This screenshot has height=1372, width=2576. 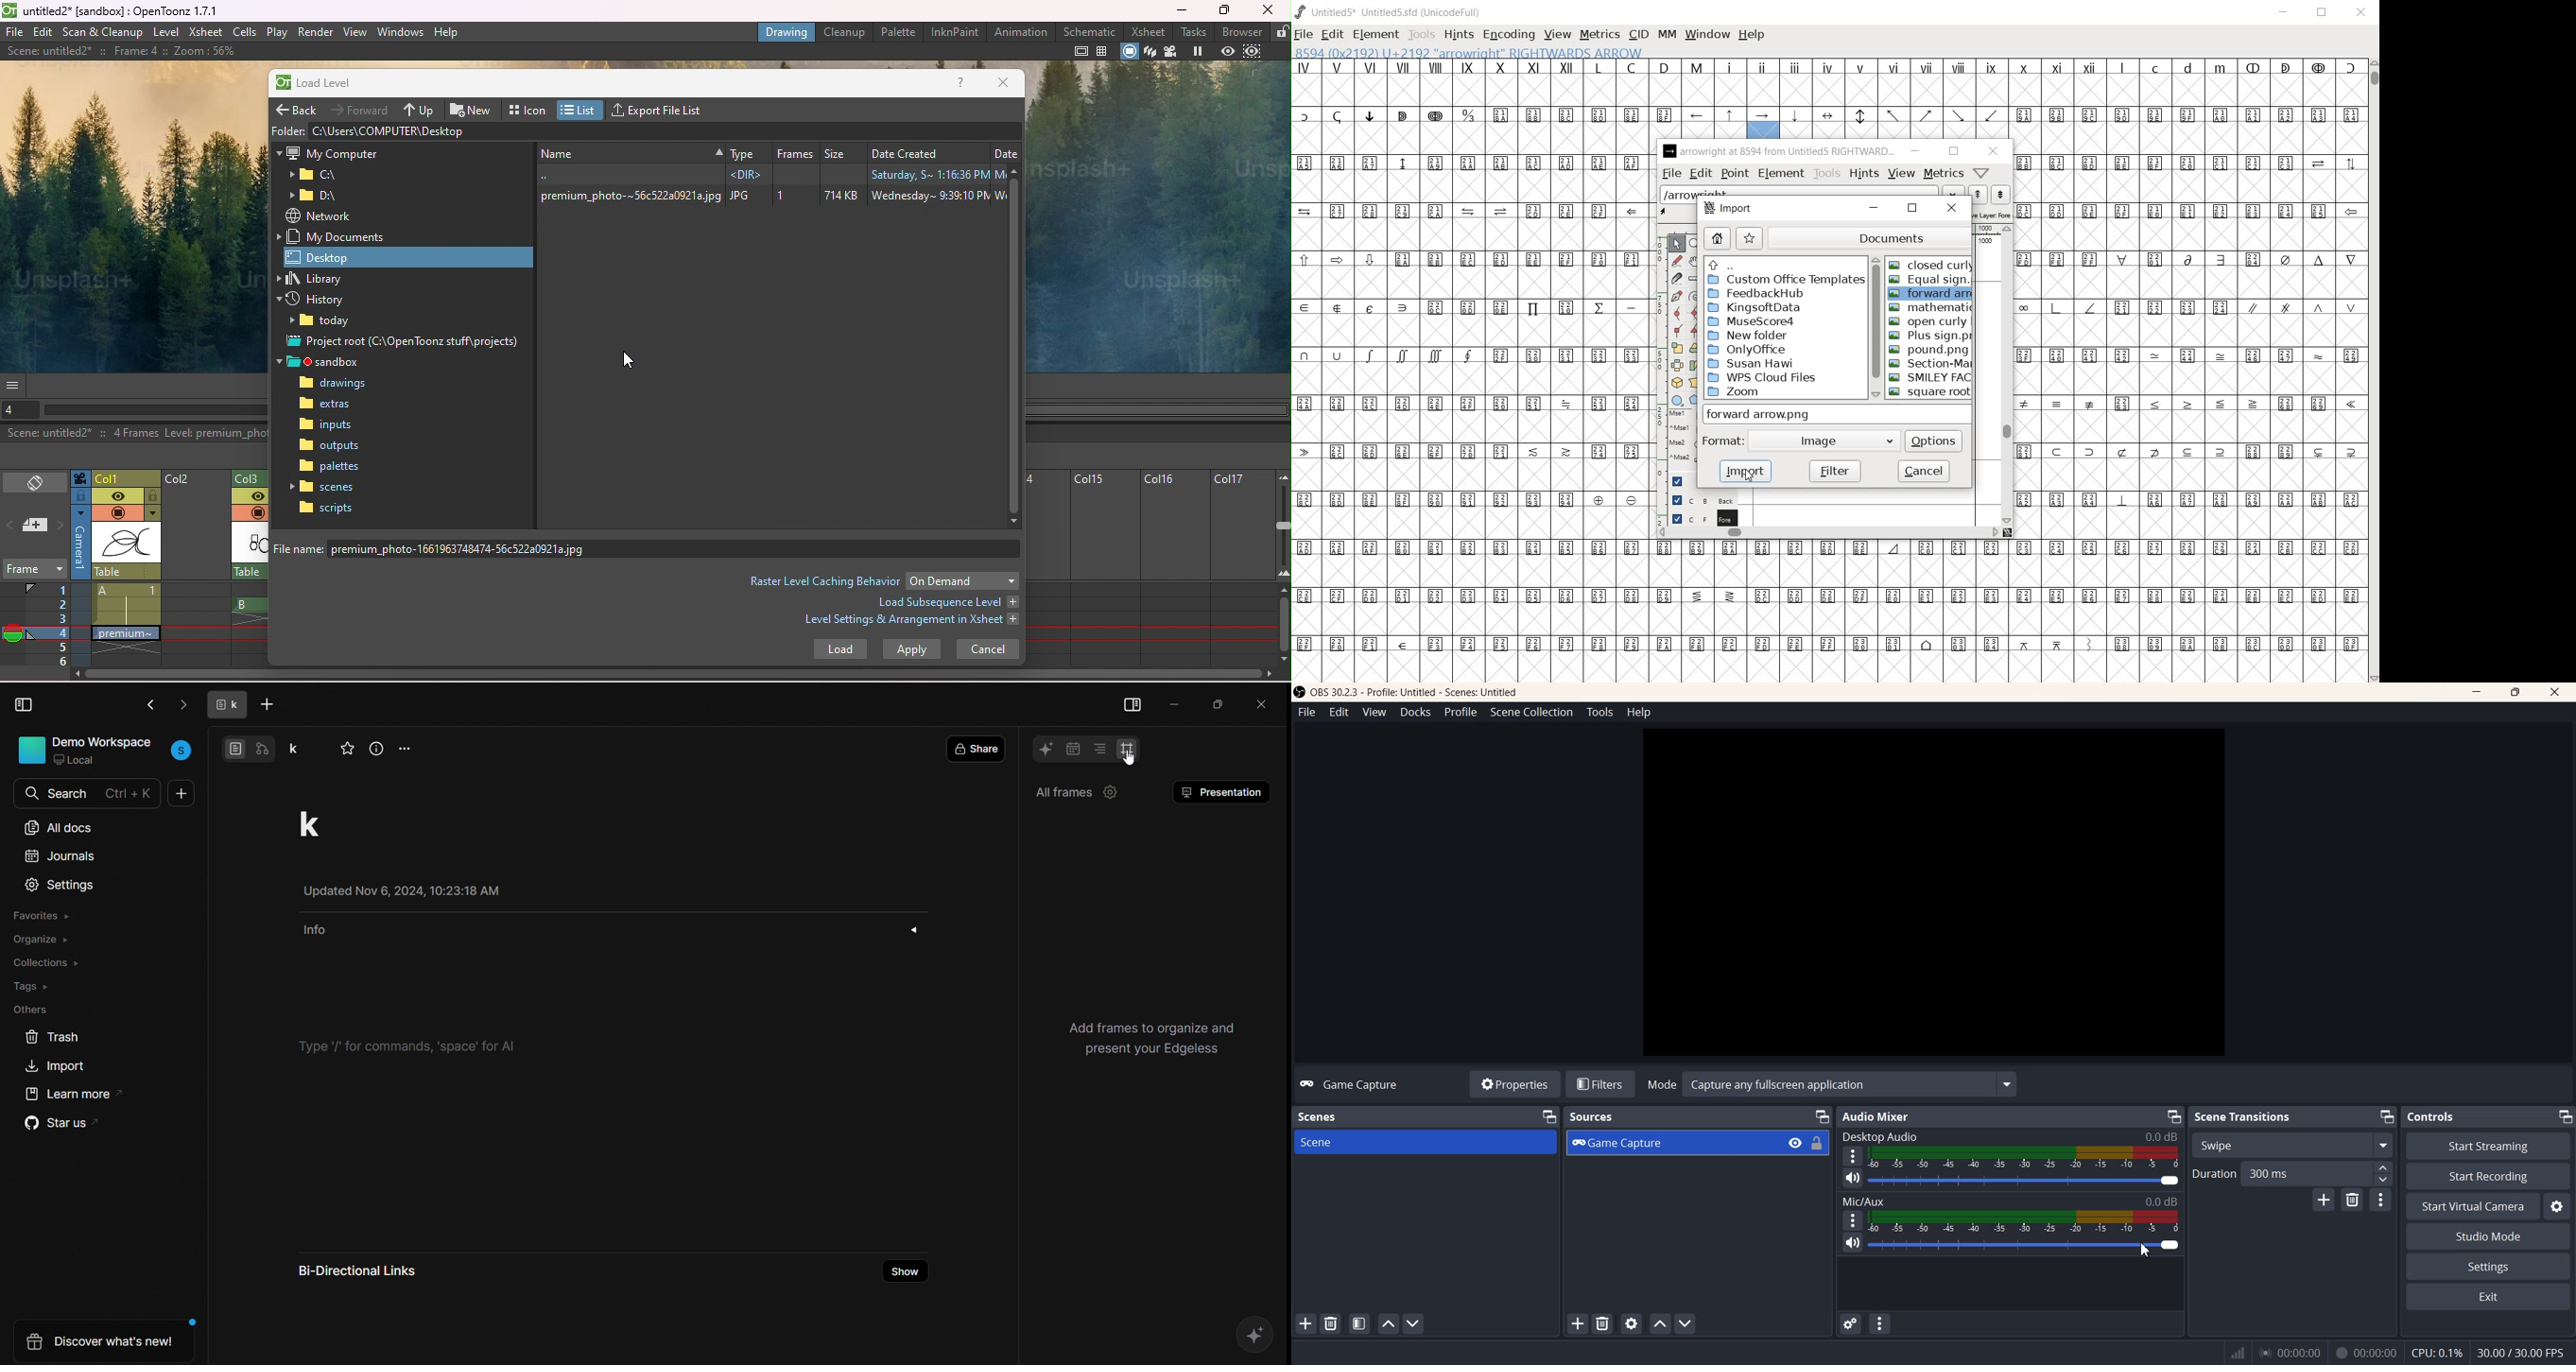 What do you see at coordinates (2489, 1237) in the screenshot?
I see `Studio Mode` at bounding box center [2489, 1237].